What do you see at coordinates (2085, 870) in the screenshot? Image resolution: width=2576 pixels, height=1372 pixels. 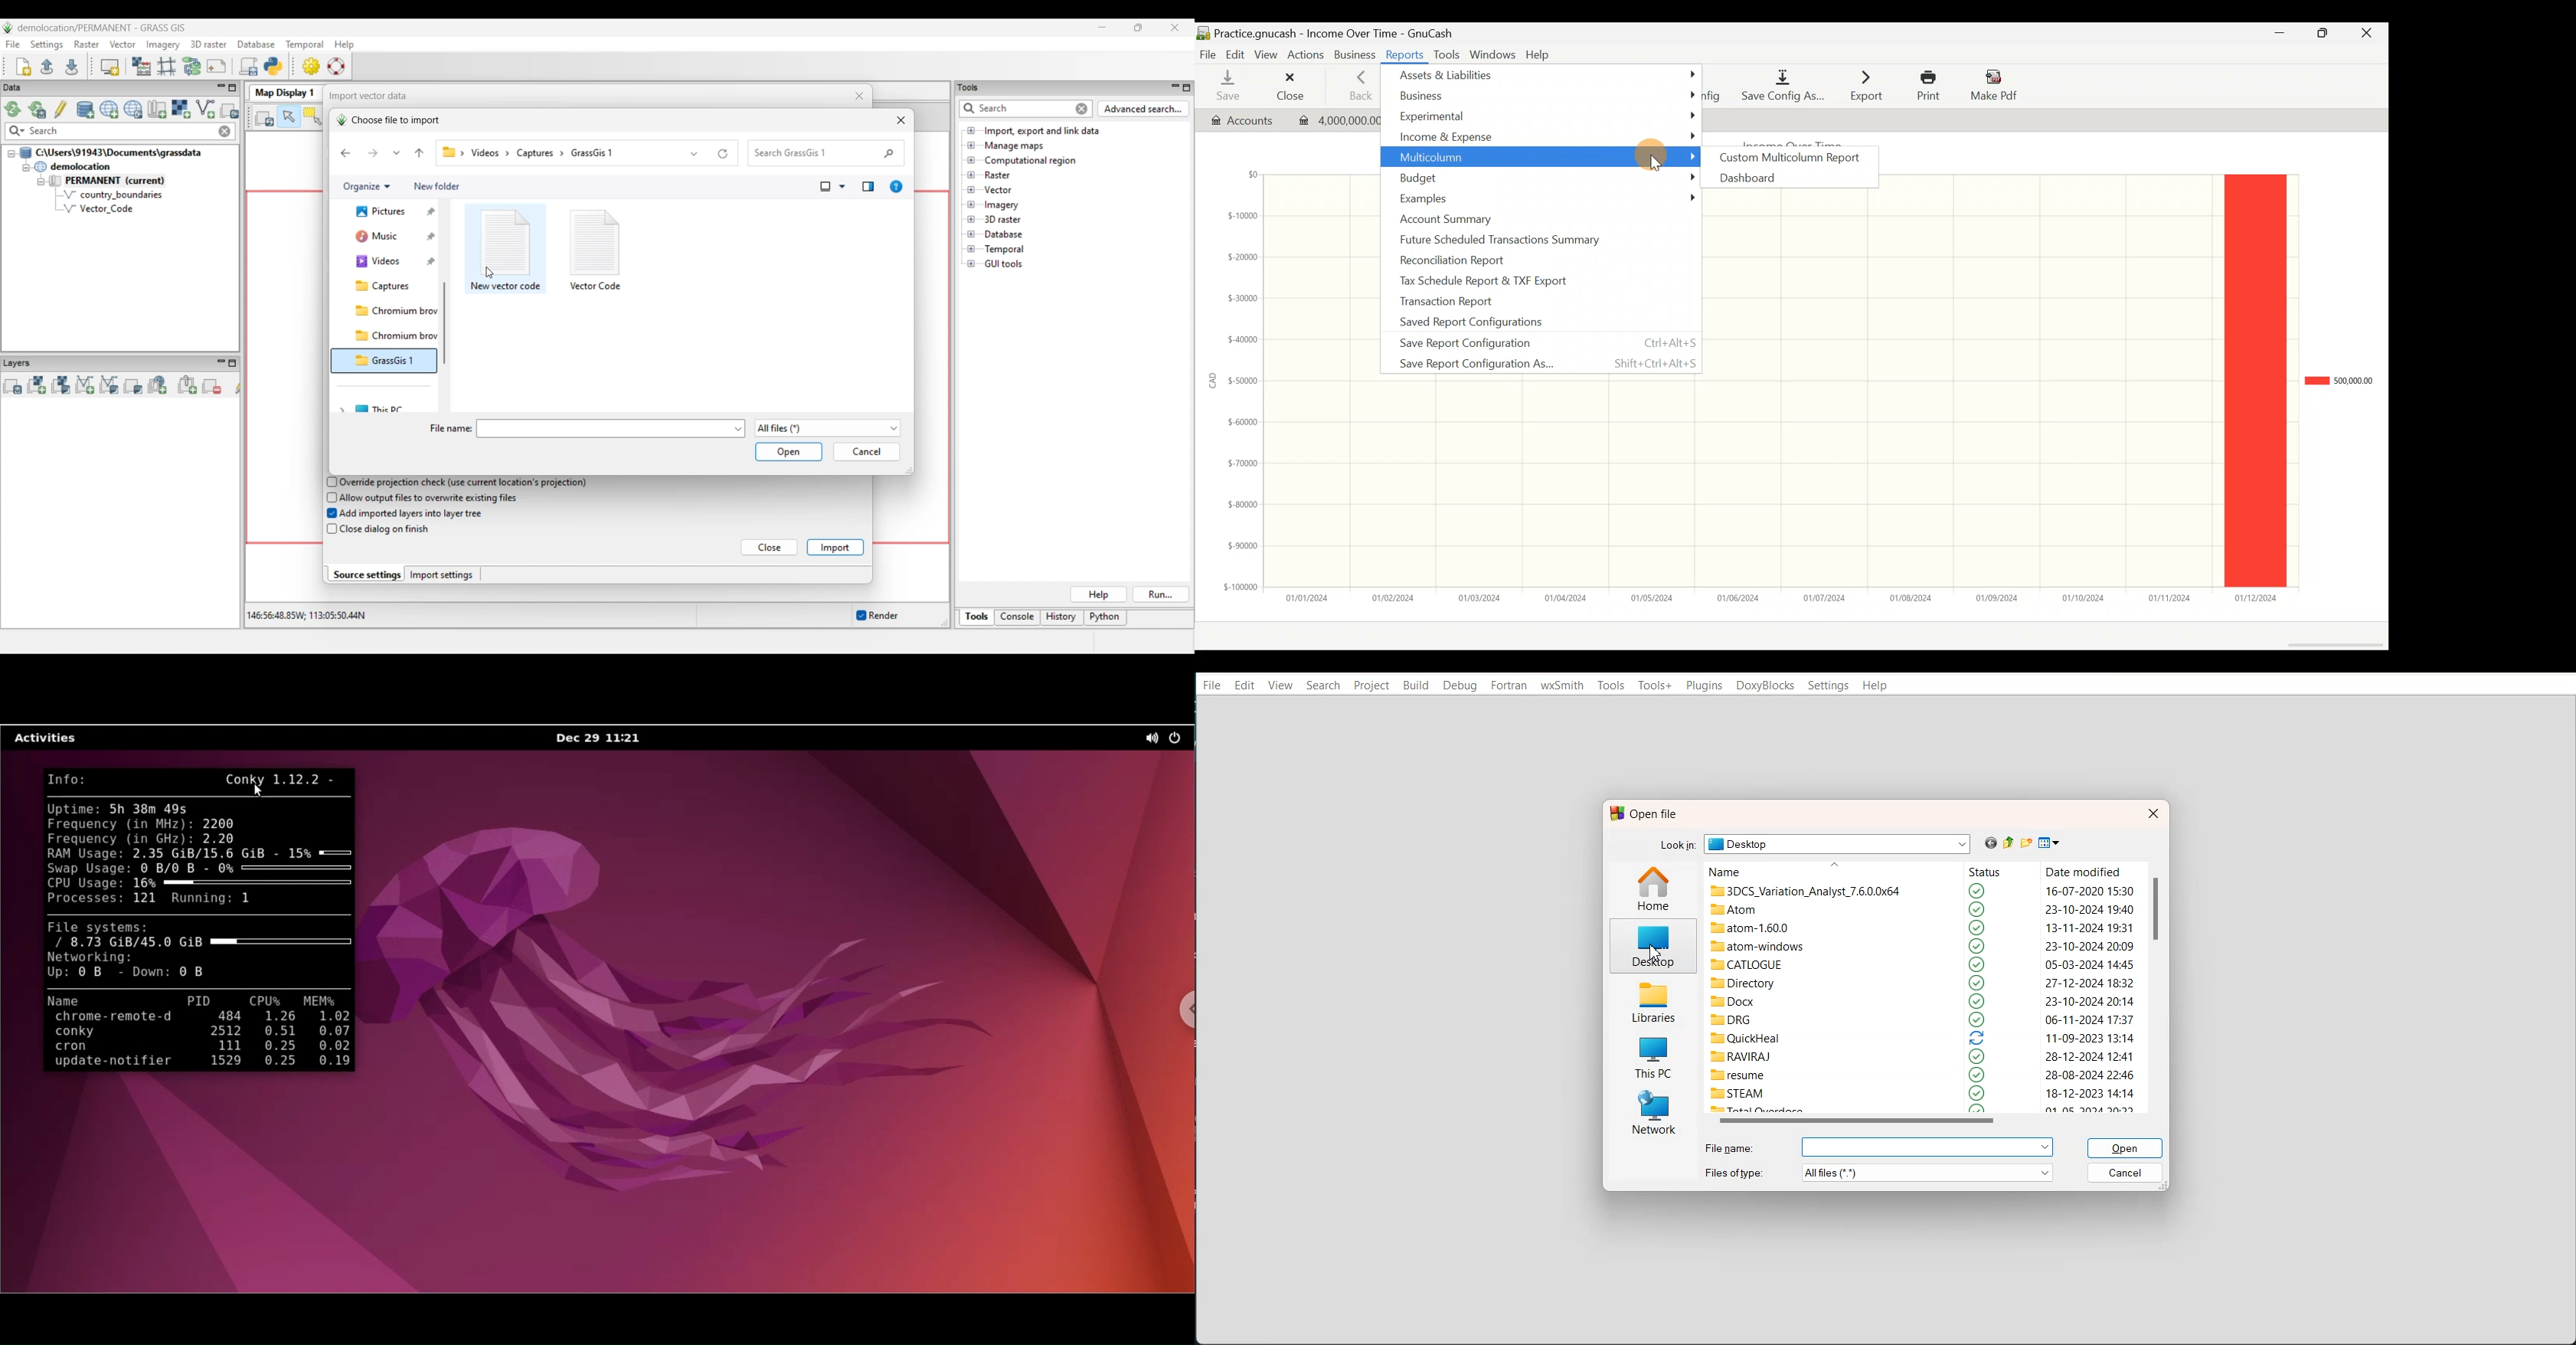 I see `Date modified` at bounding box center [2085, 870].